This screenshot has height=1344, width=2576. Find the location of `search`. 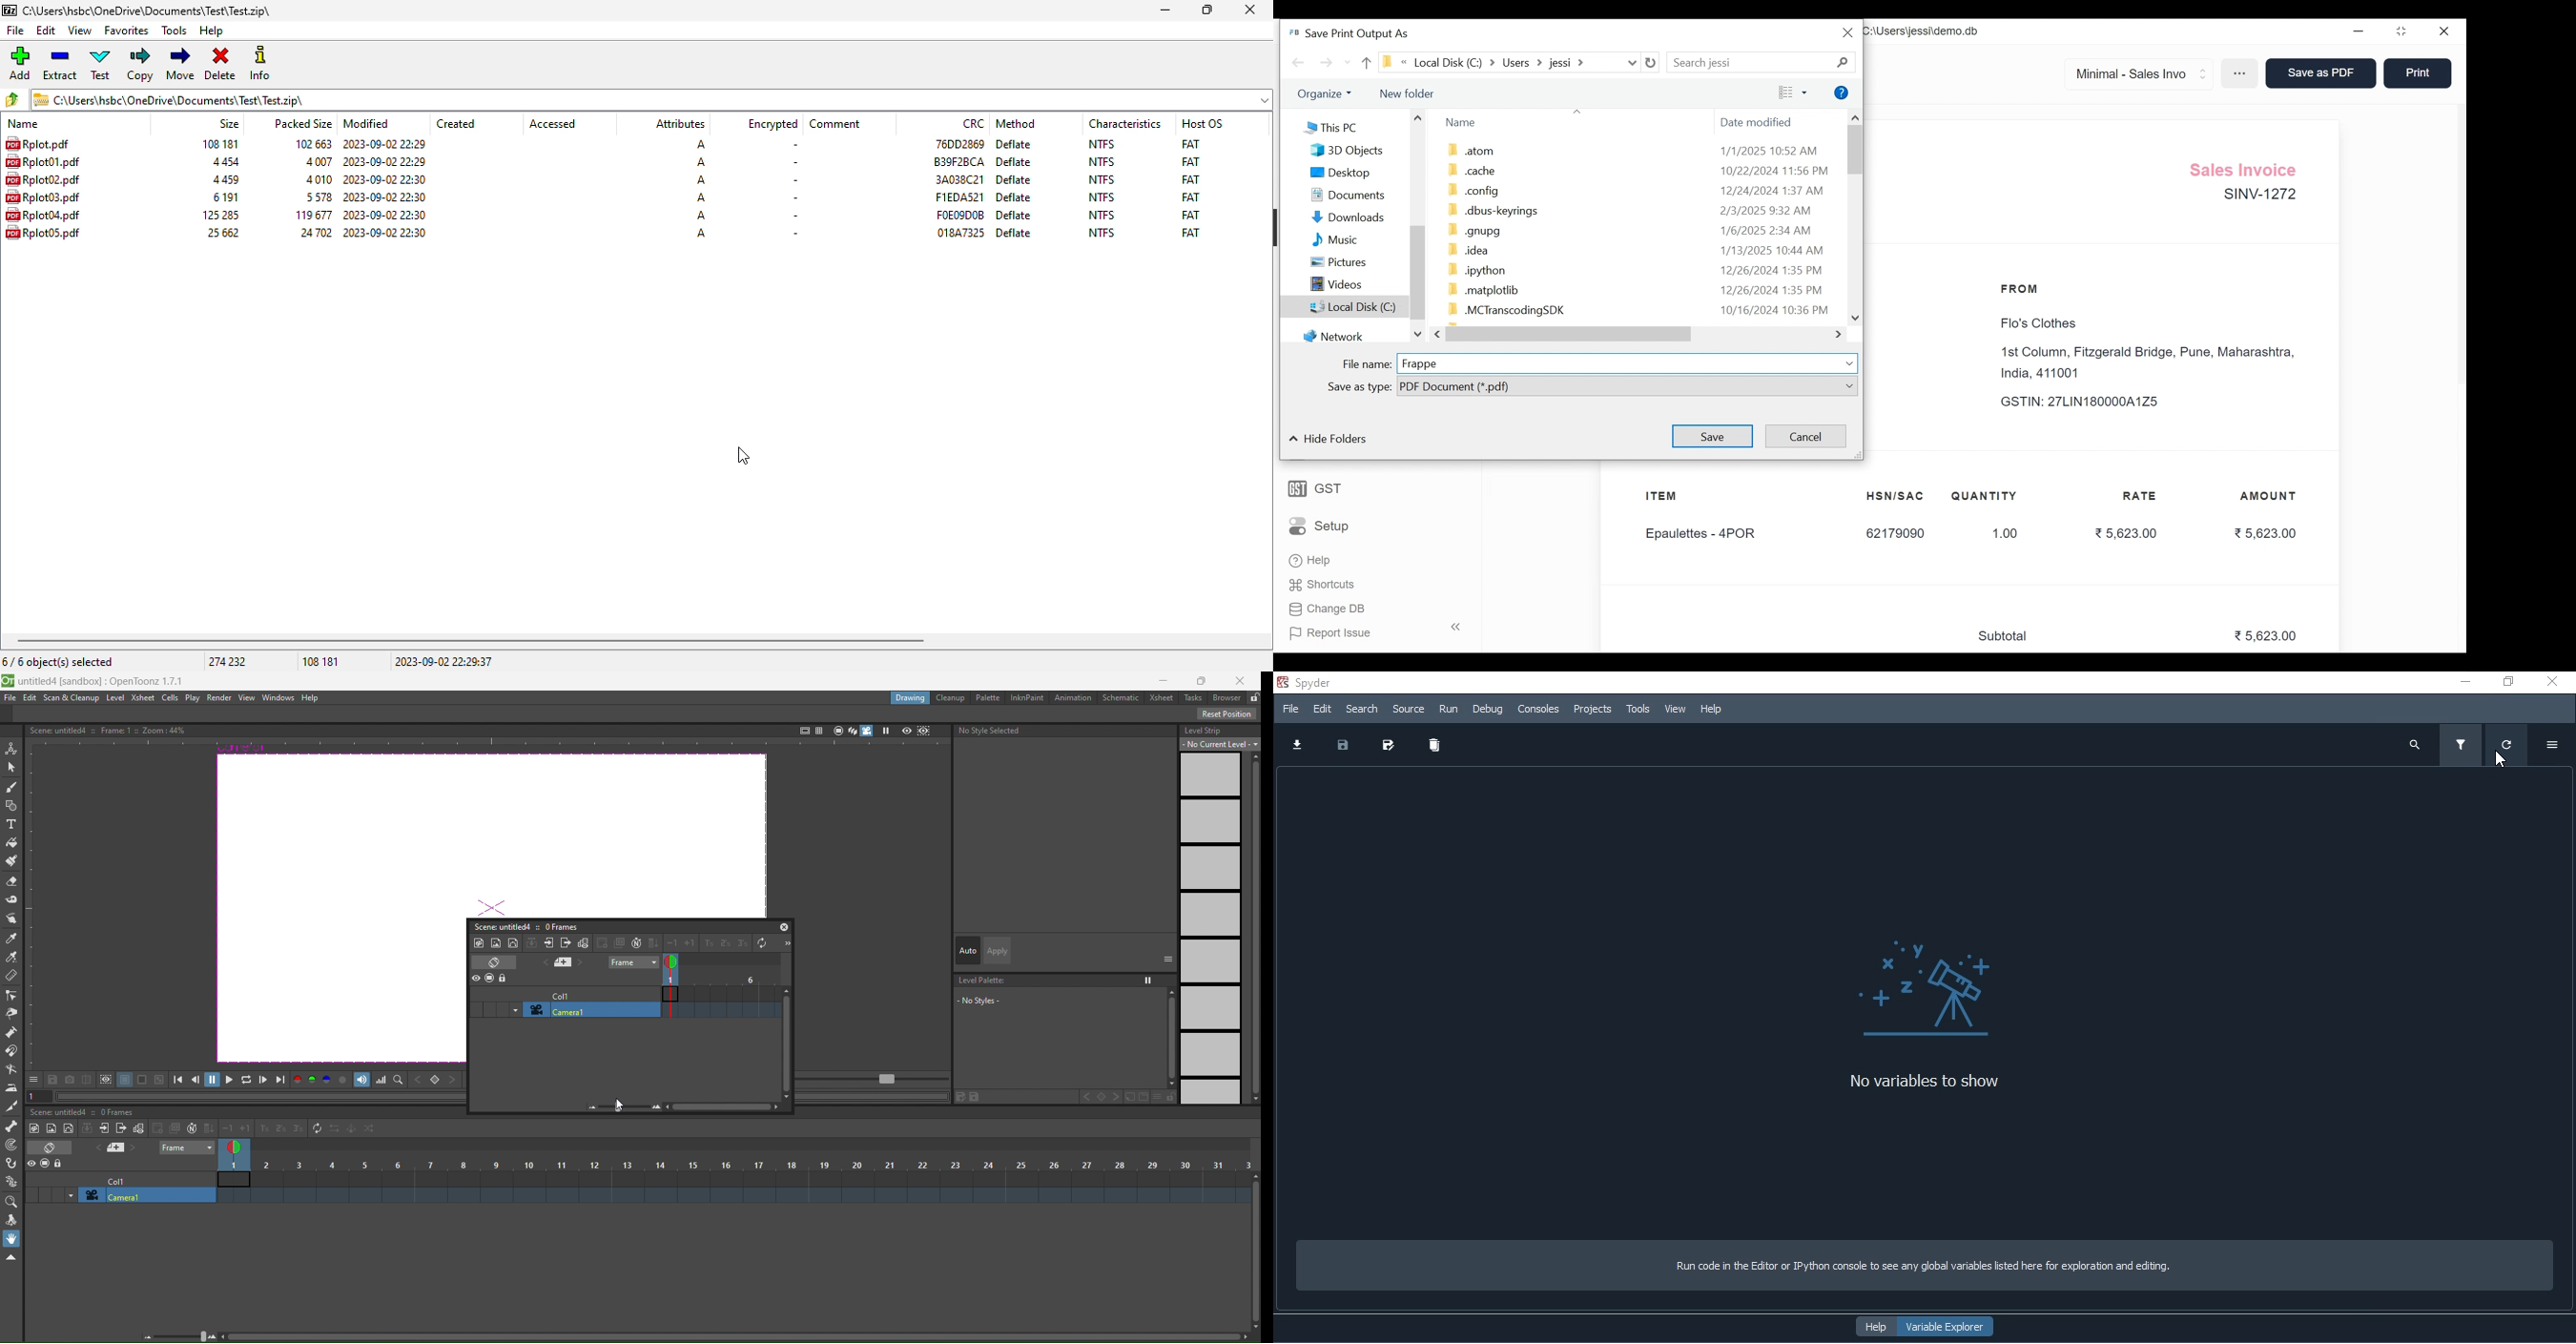

search is located at coordinates (2416, 744).